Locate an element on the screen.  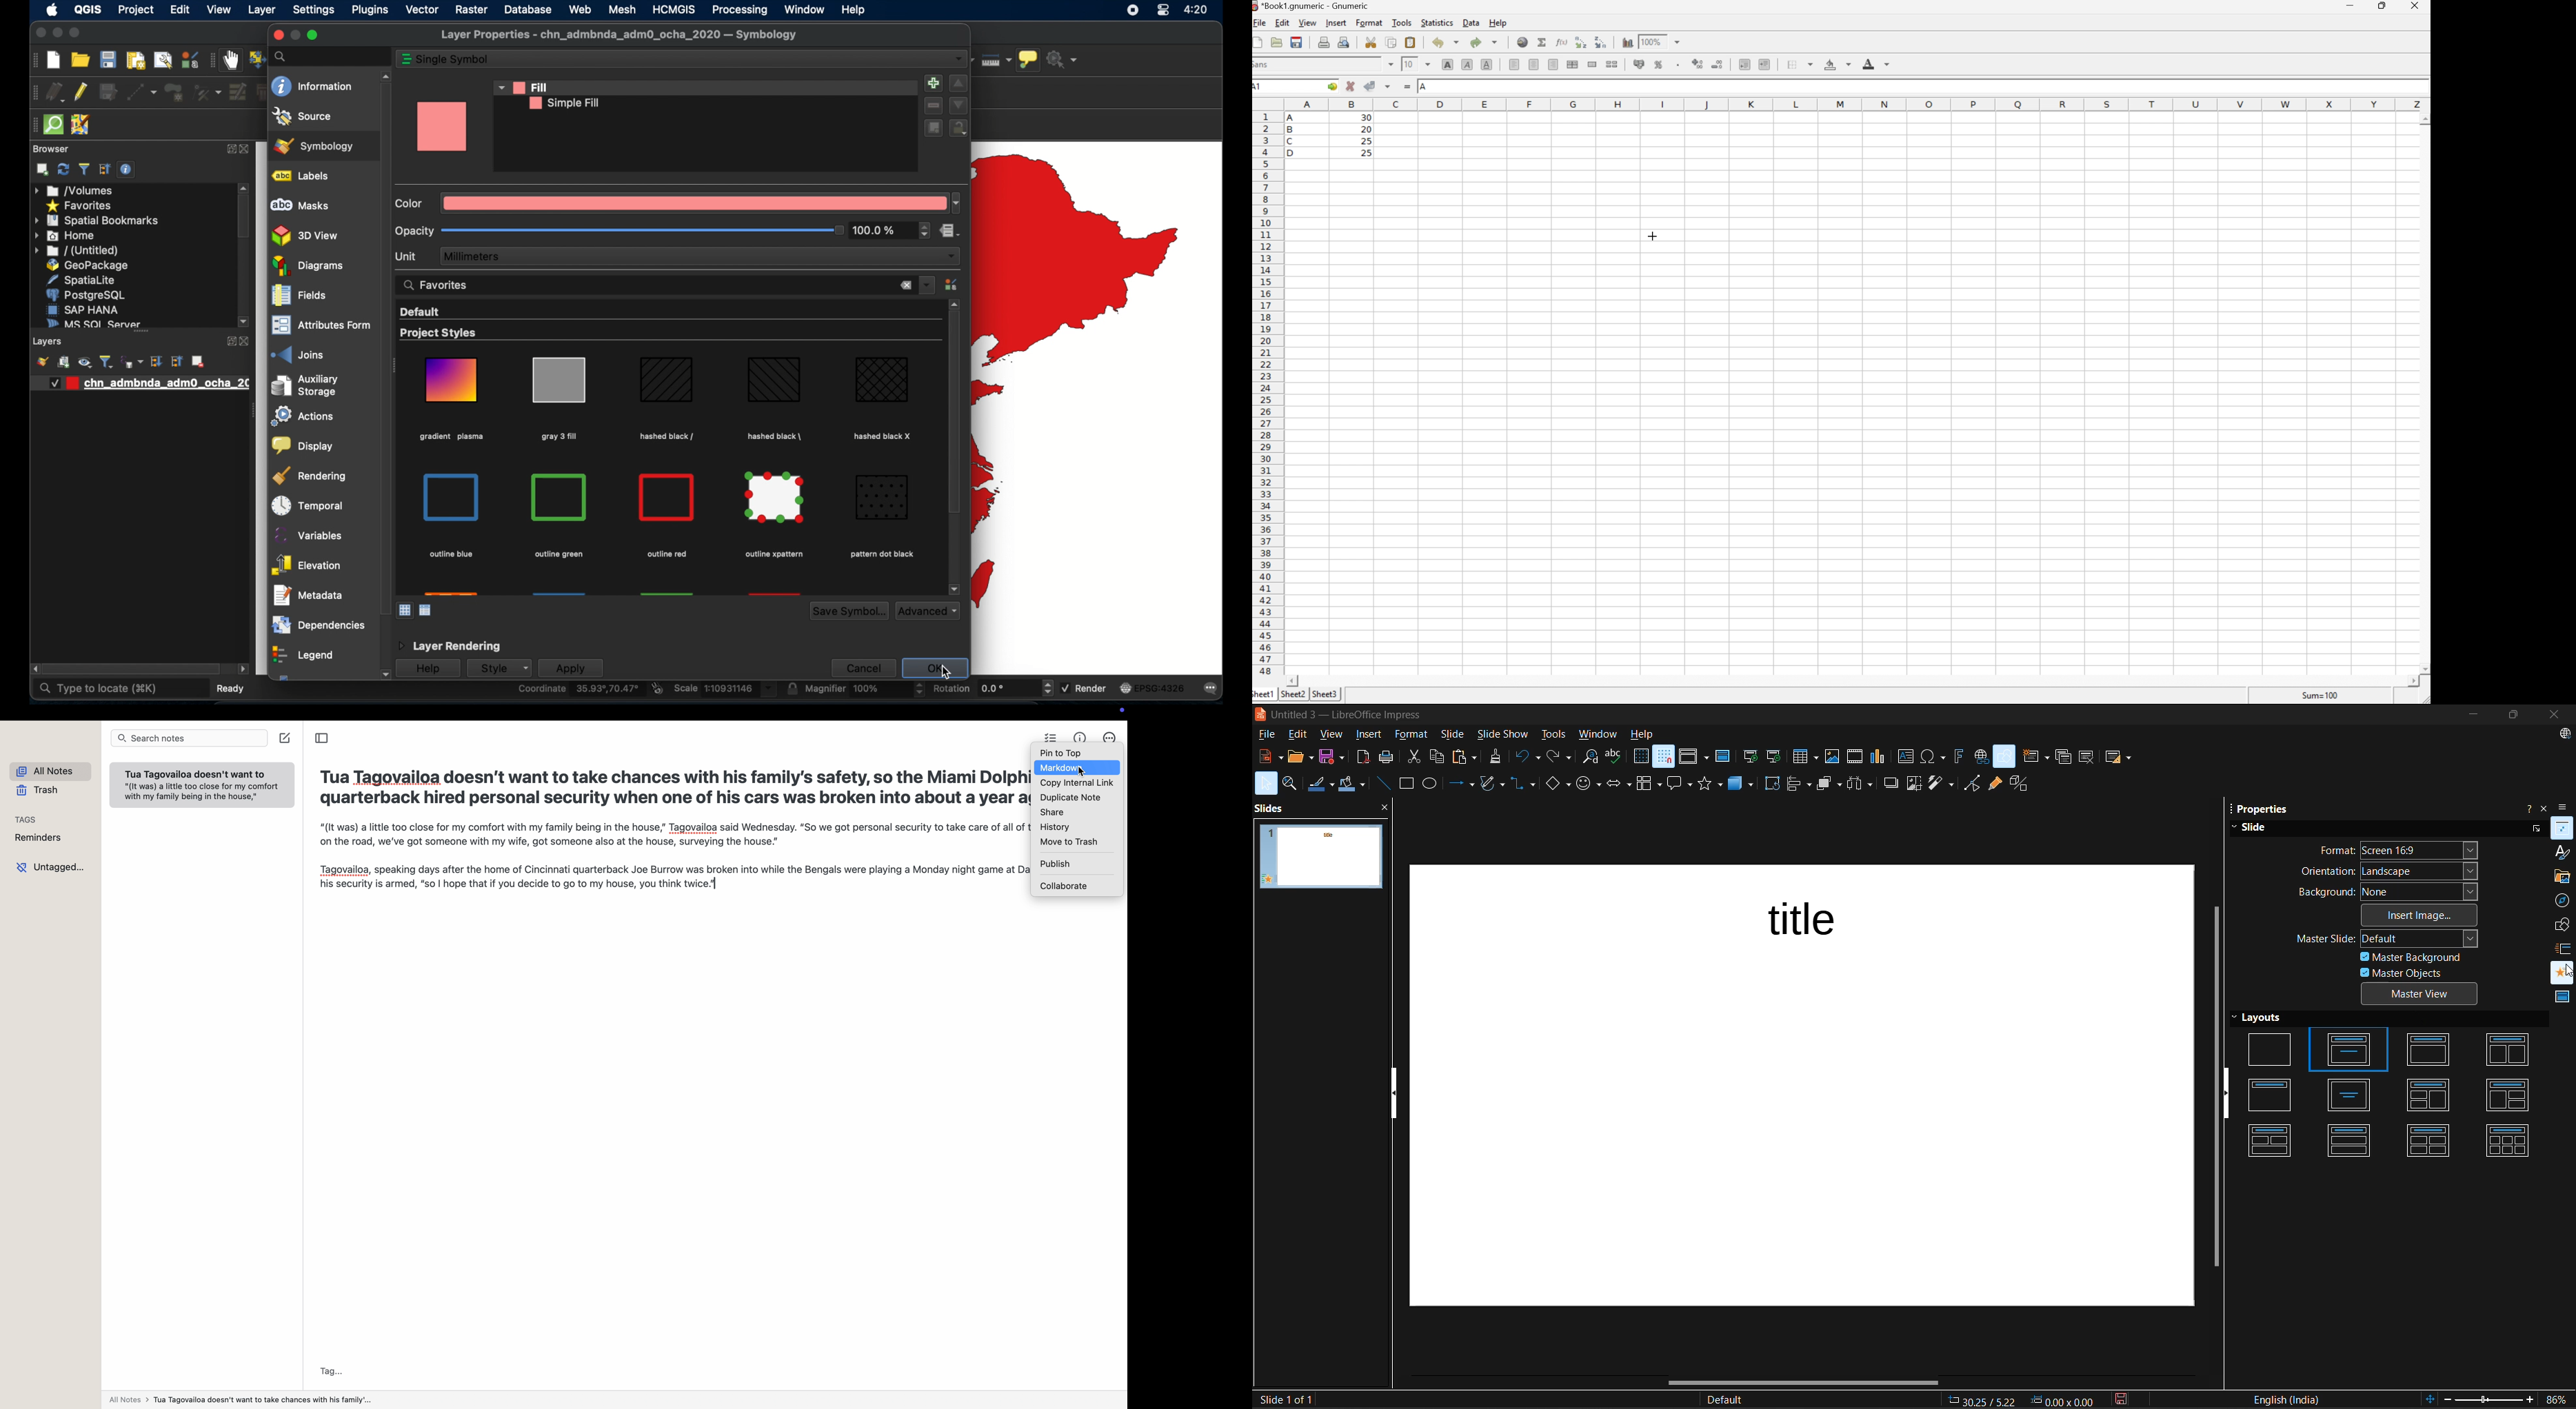
lock symbol layers color is located at coordinates (960, 129).